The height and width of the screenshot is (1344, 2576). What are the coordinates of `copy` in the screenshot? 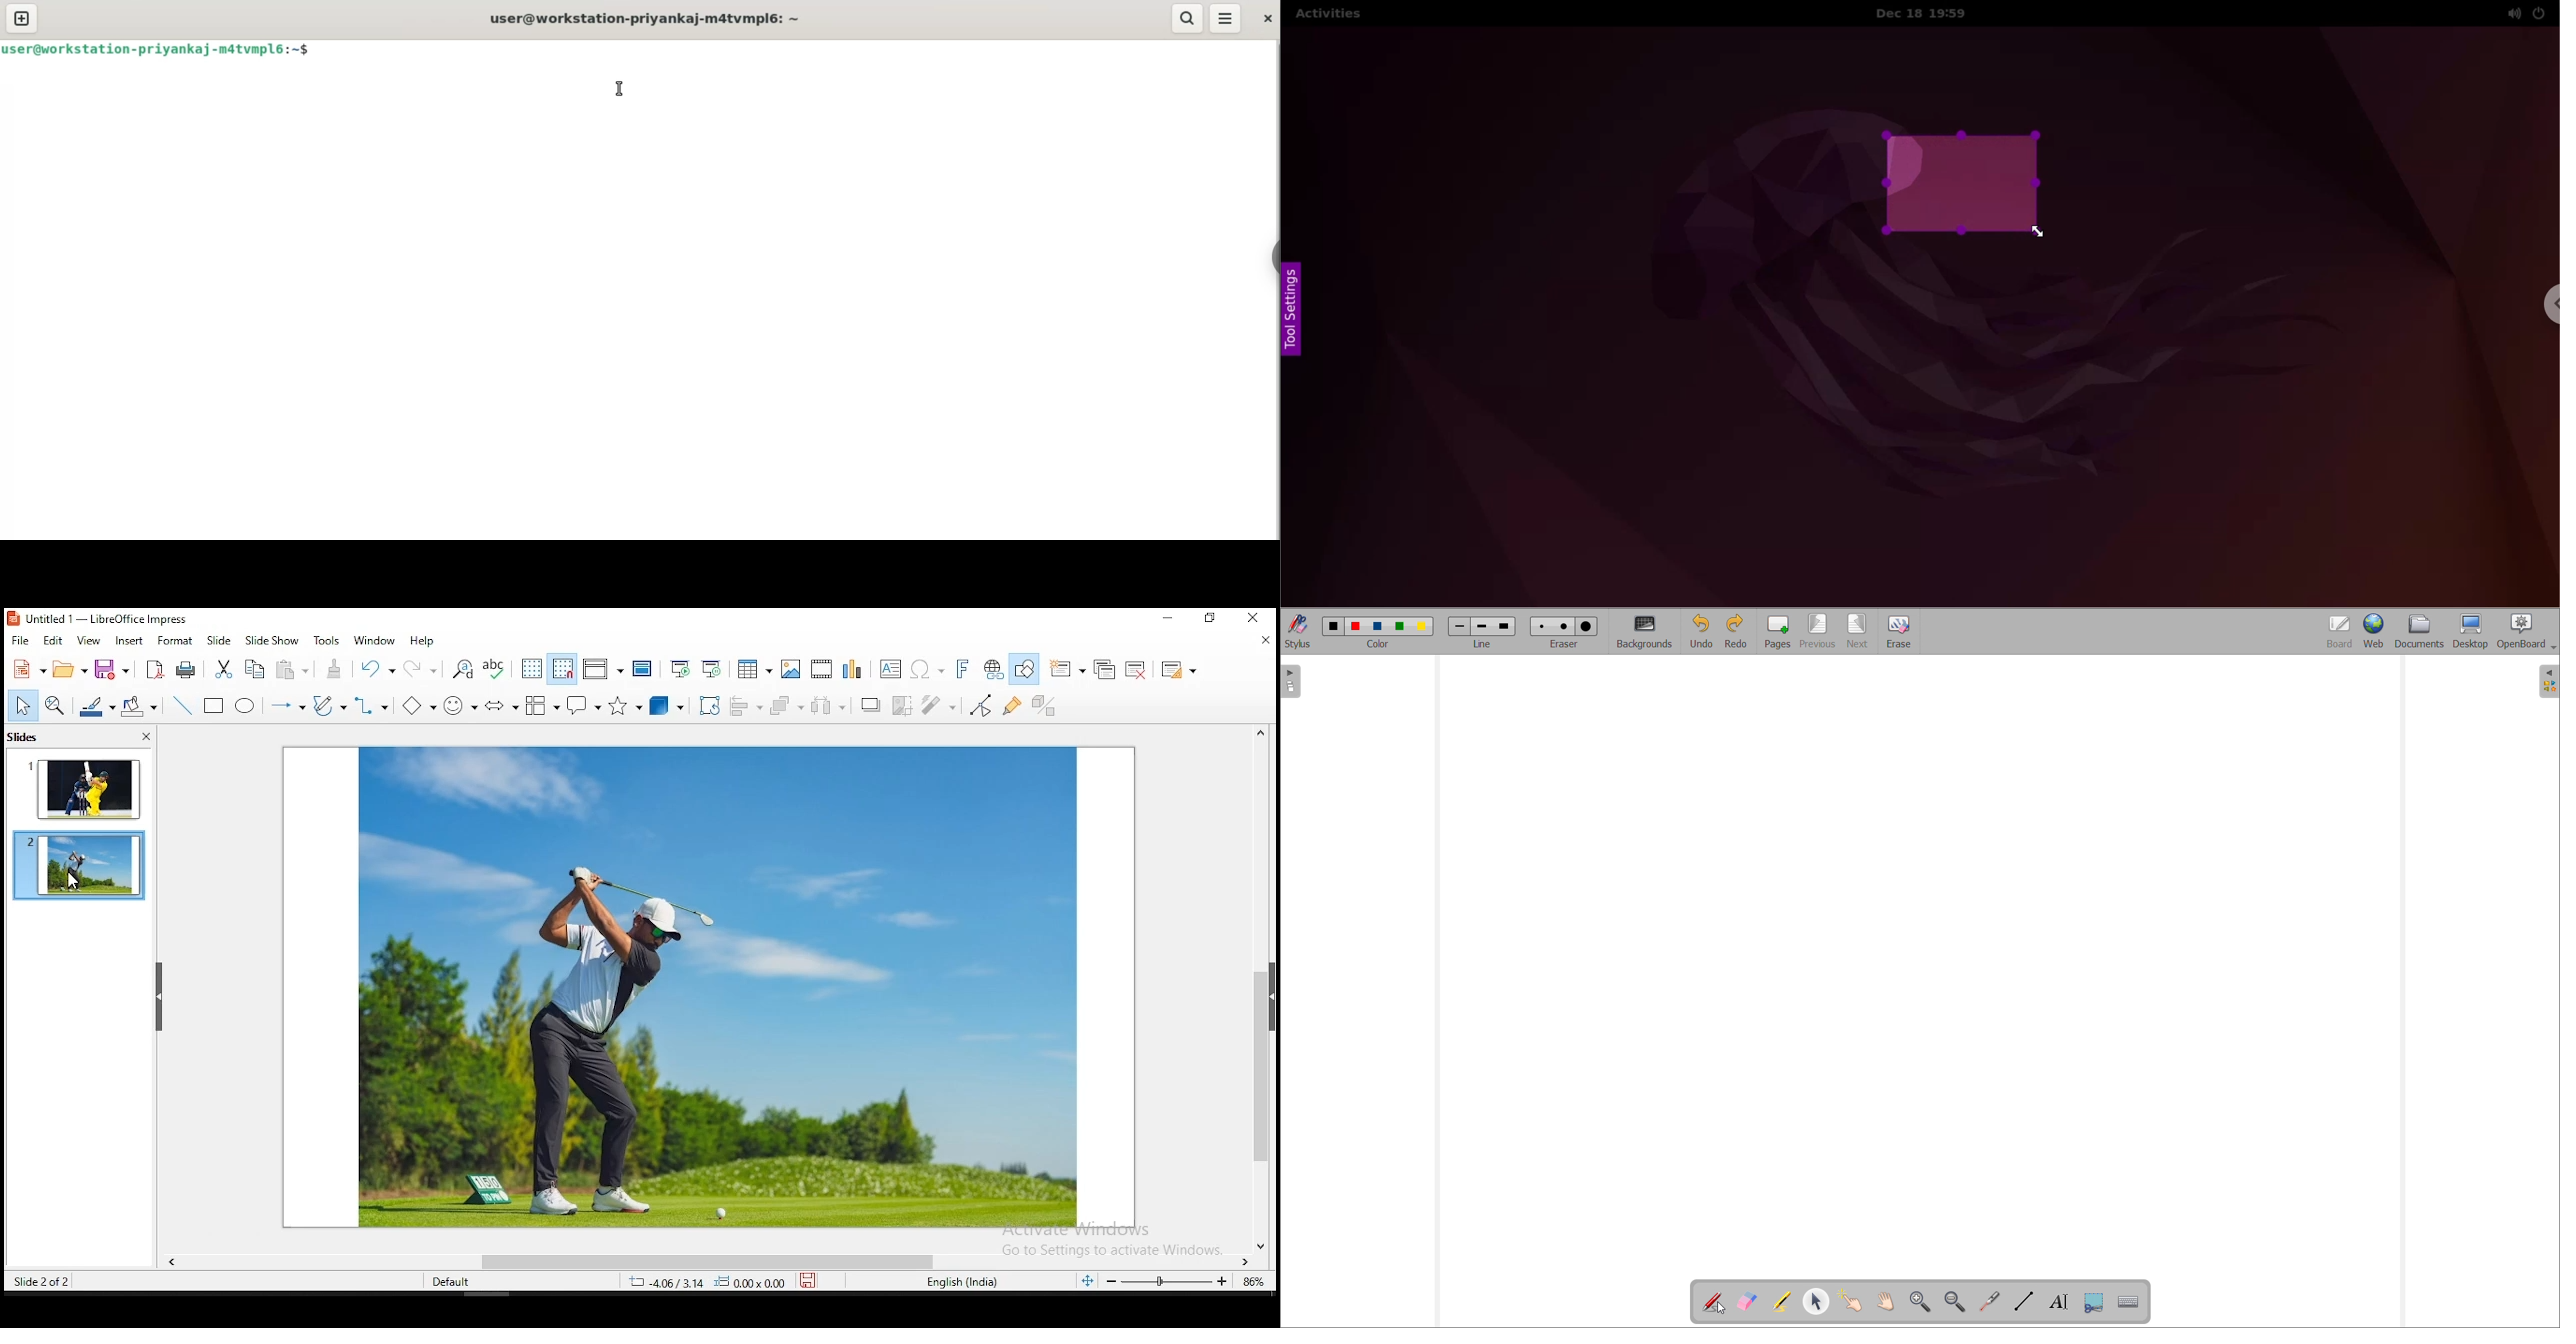 It's located at (252, 669).